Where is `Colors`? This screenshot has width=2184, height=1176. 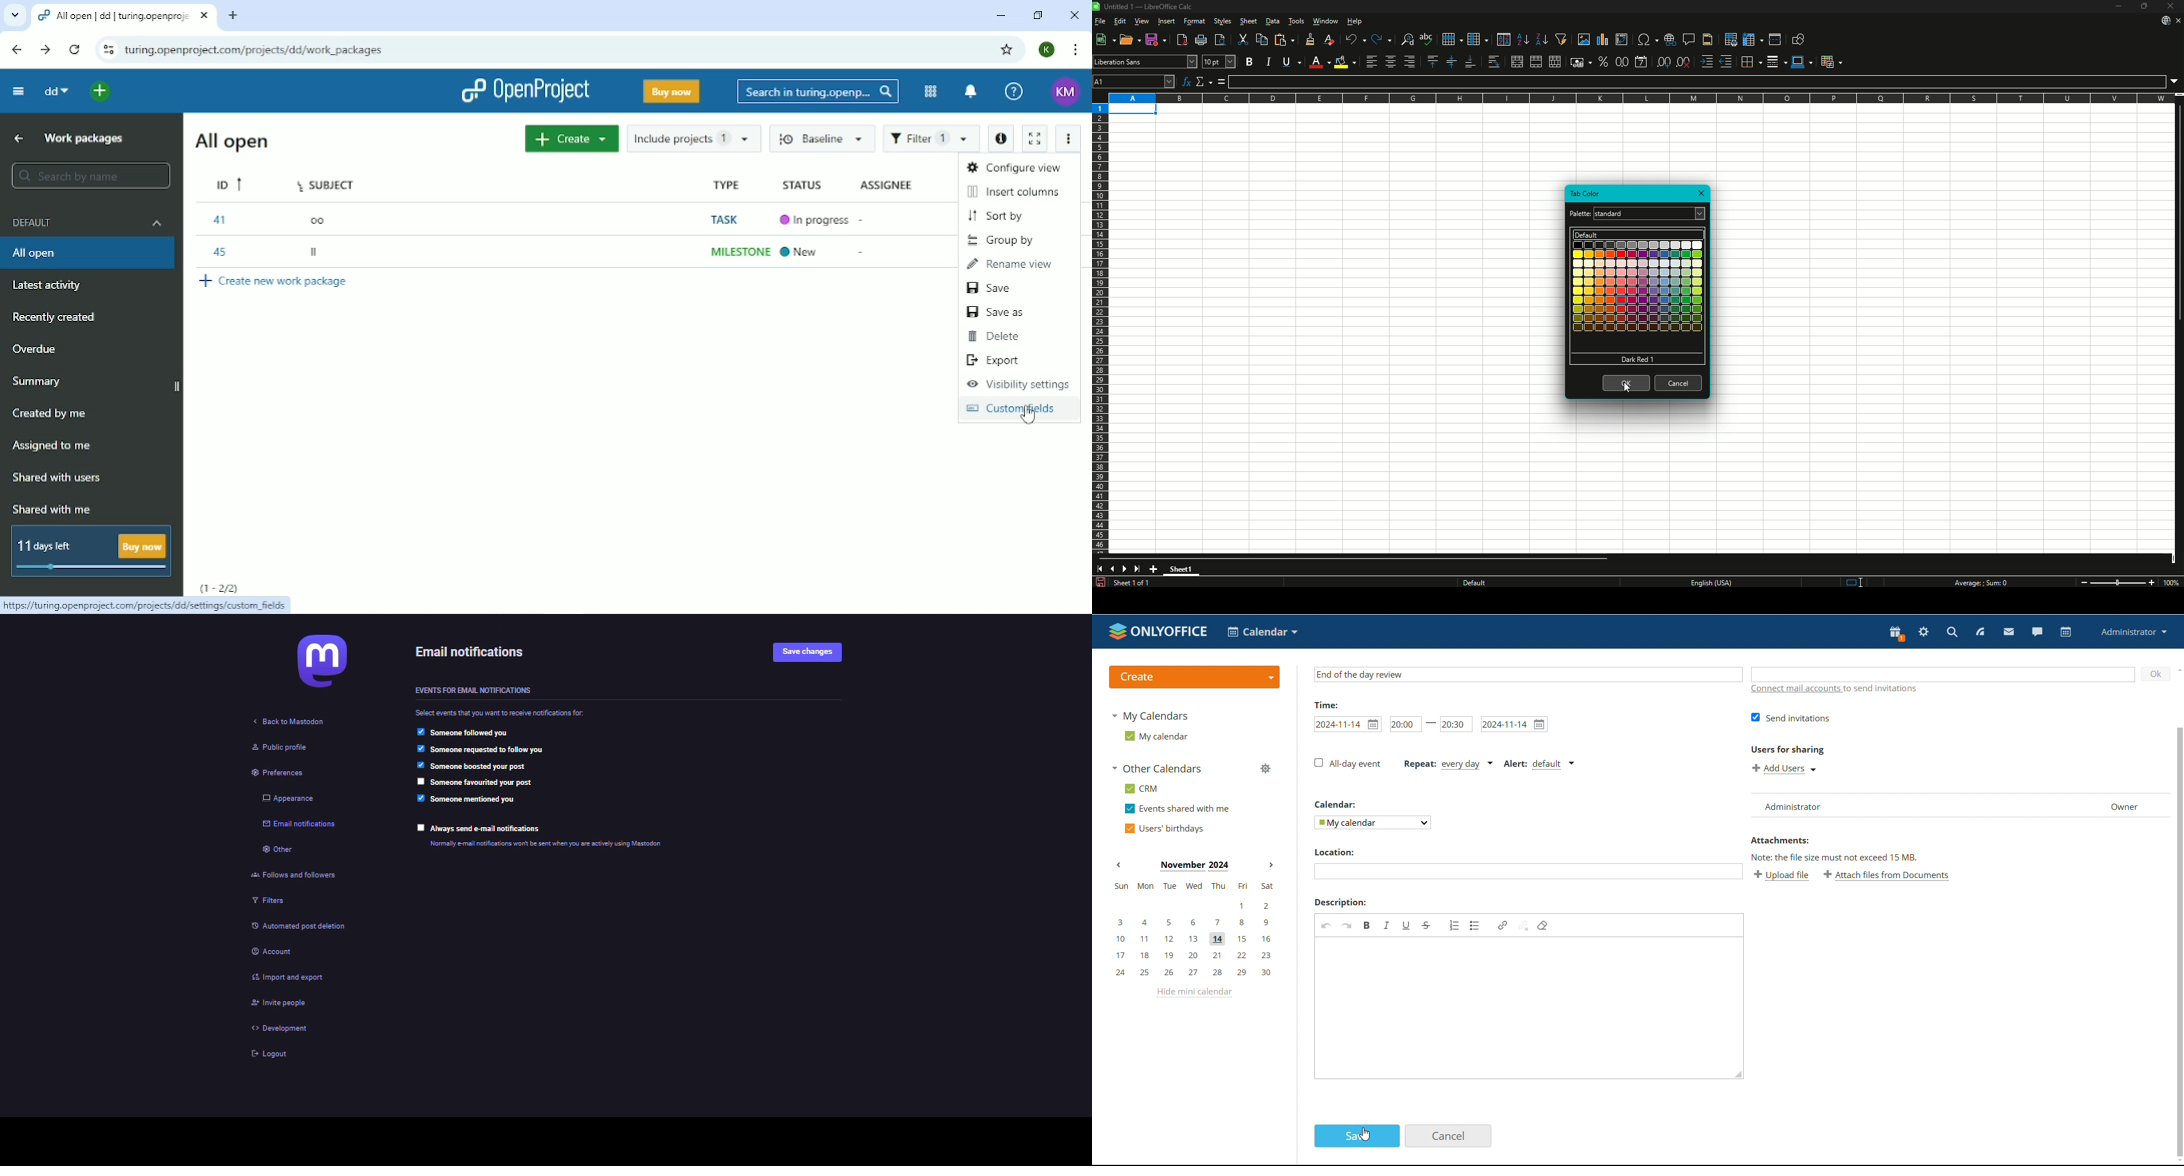
Colors is located at coordinates (1638, 286).